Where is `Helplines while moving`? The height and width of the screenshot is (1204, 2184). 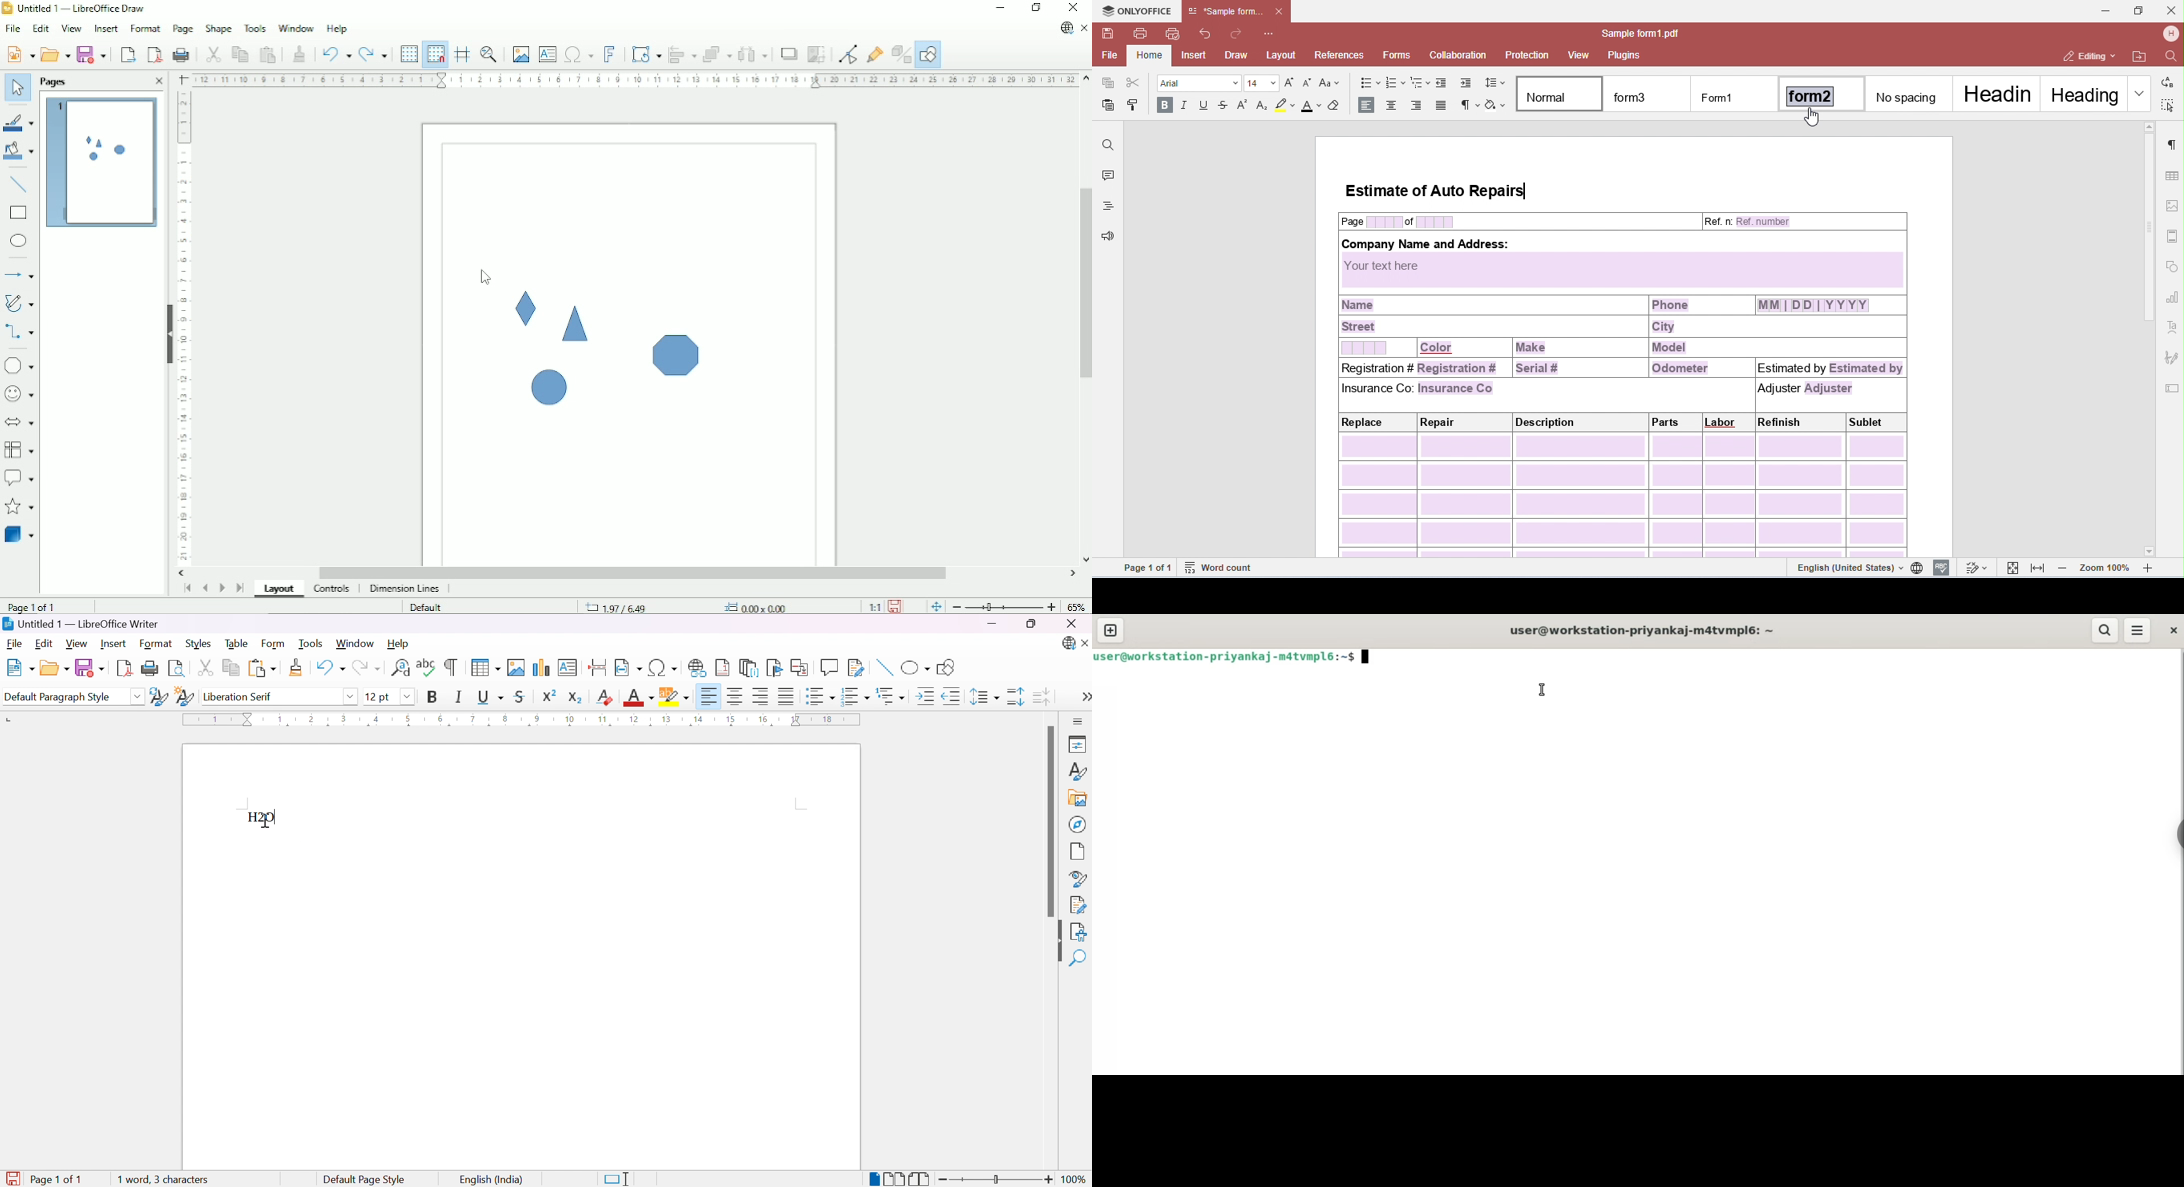
Helplines while moving is located at coordinates (462, 53).